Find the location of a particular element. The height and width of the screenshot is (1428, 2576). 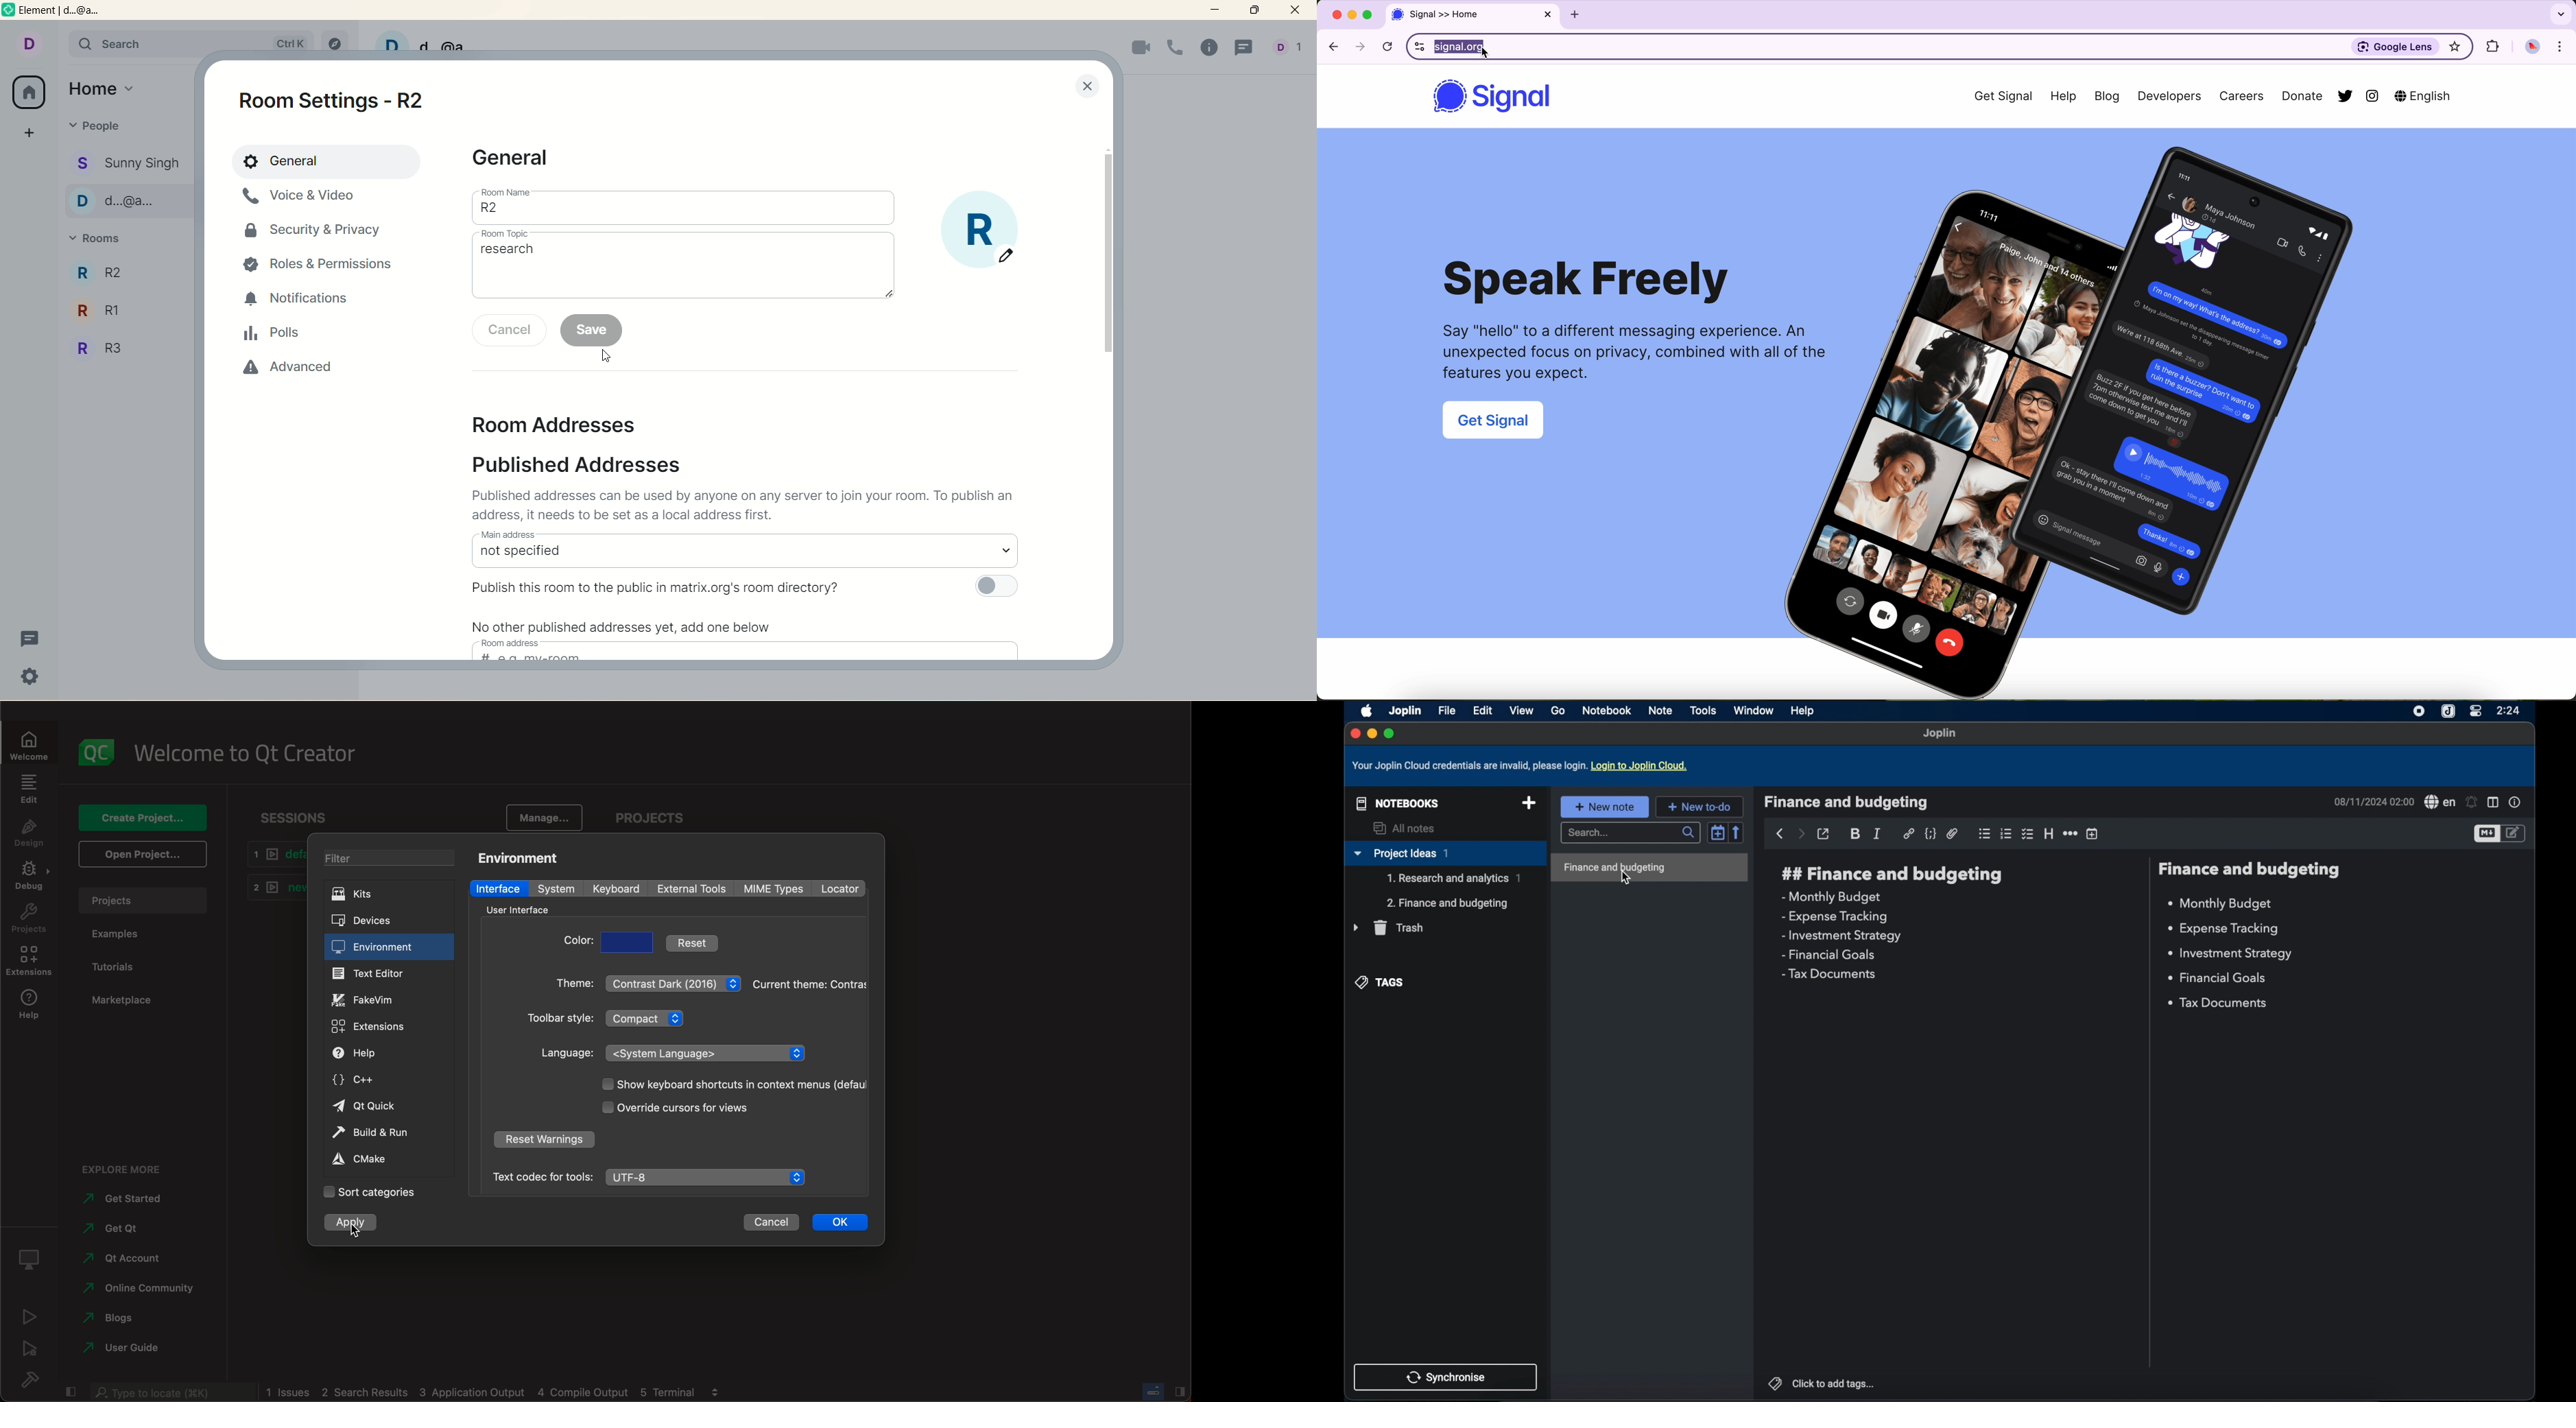

keyboard is located at coordinates (619, 889).